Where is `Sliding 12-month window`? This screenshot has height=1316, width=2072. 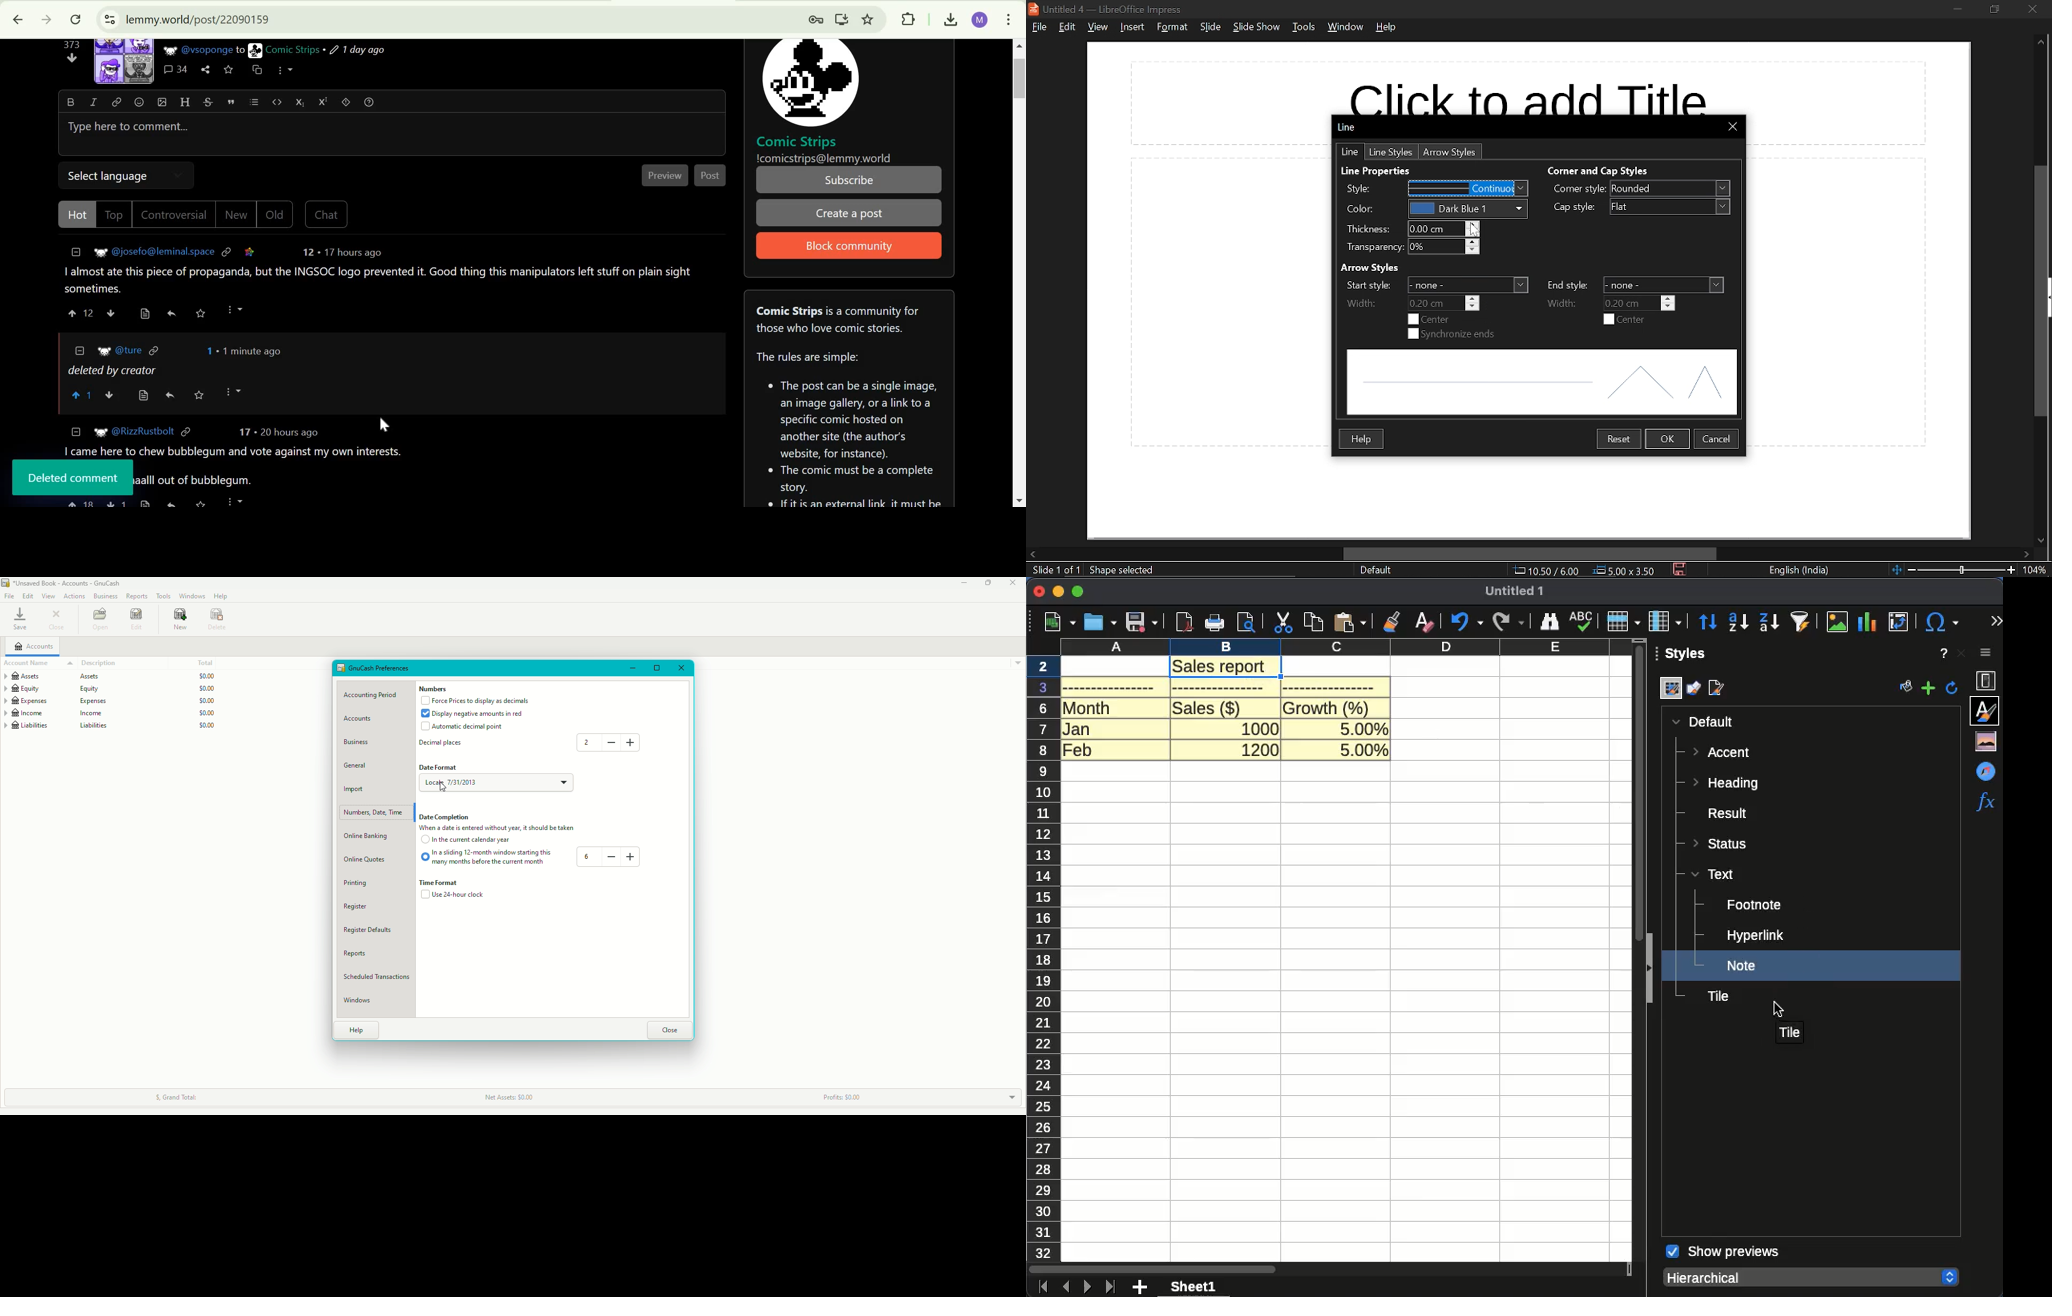 Sliding 12-month window is located at coordinates (488, 858).